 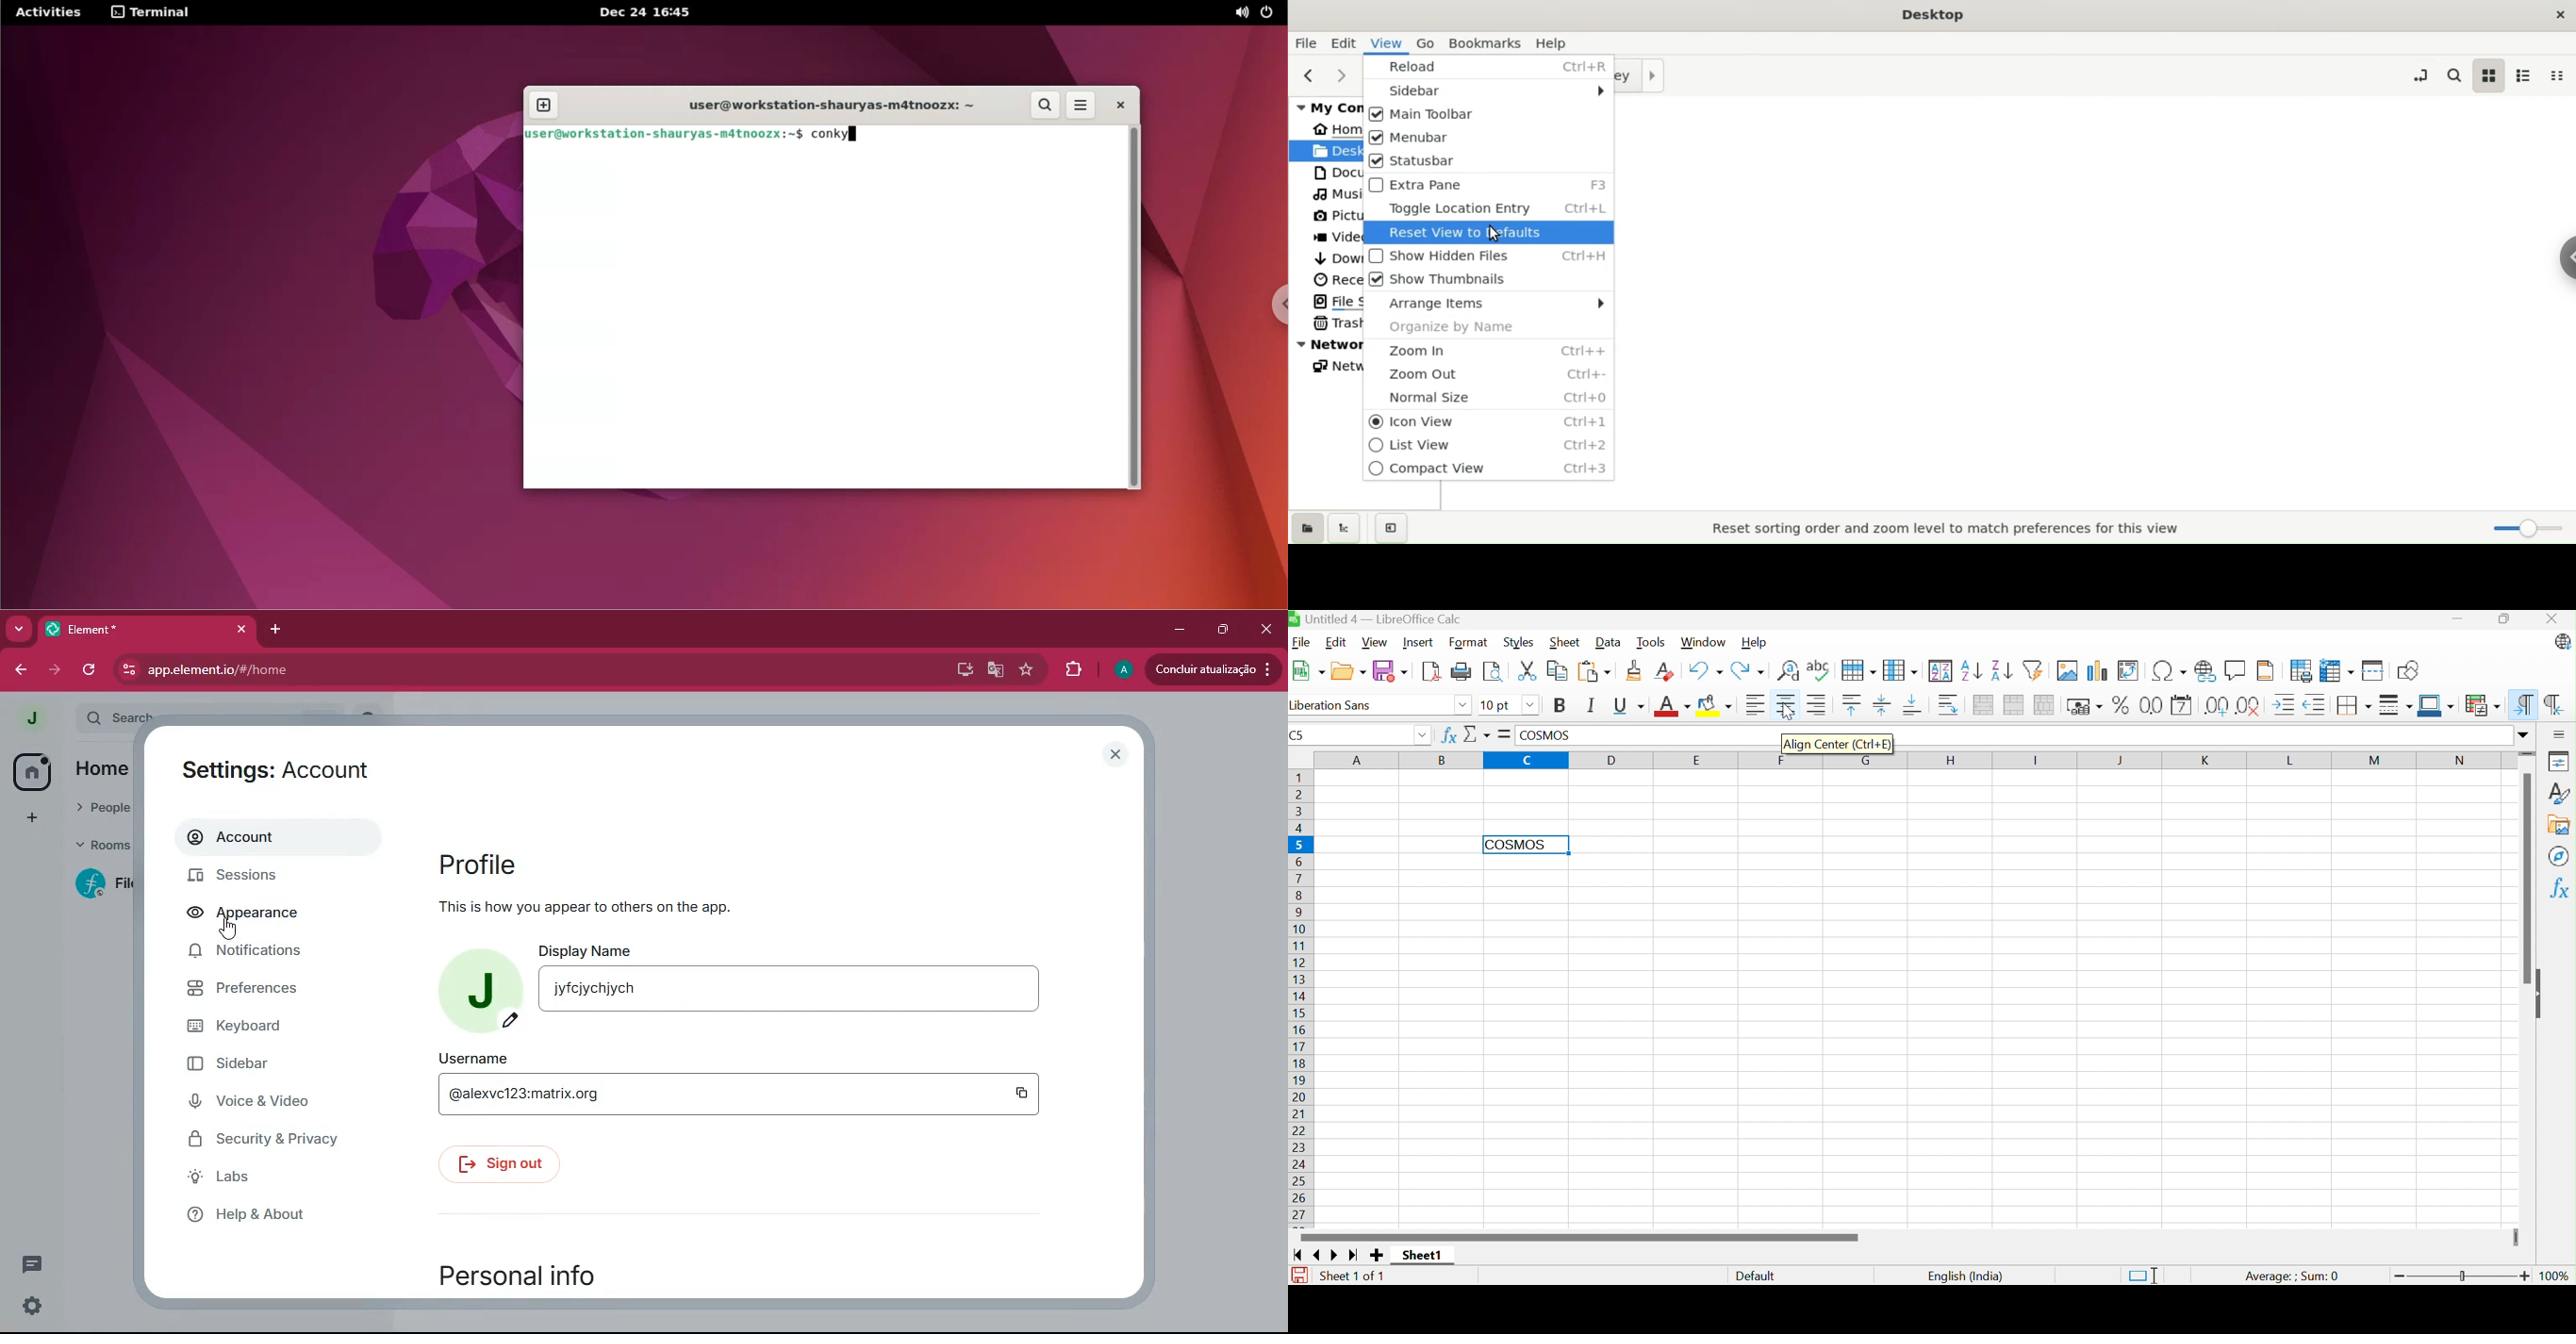 I want to click on Close, so click(x=2550, y=619).